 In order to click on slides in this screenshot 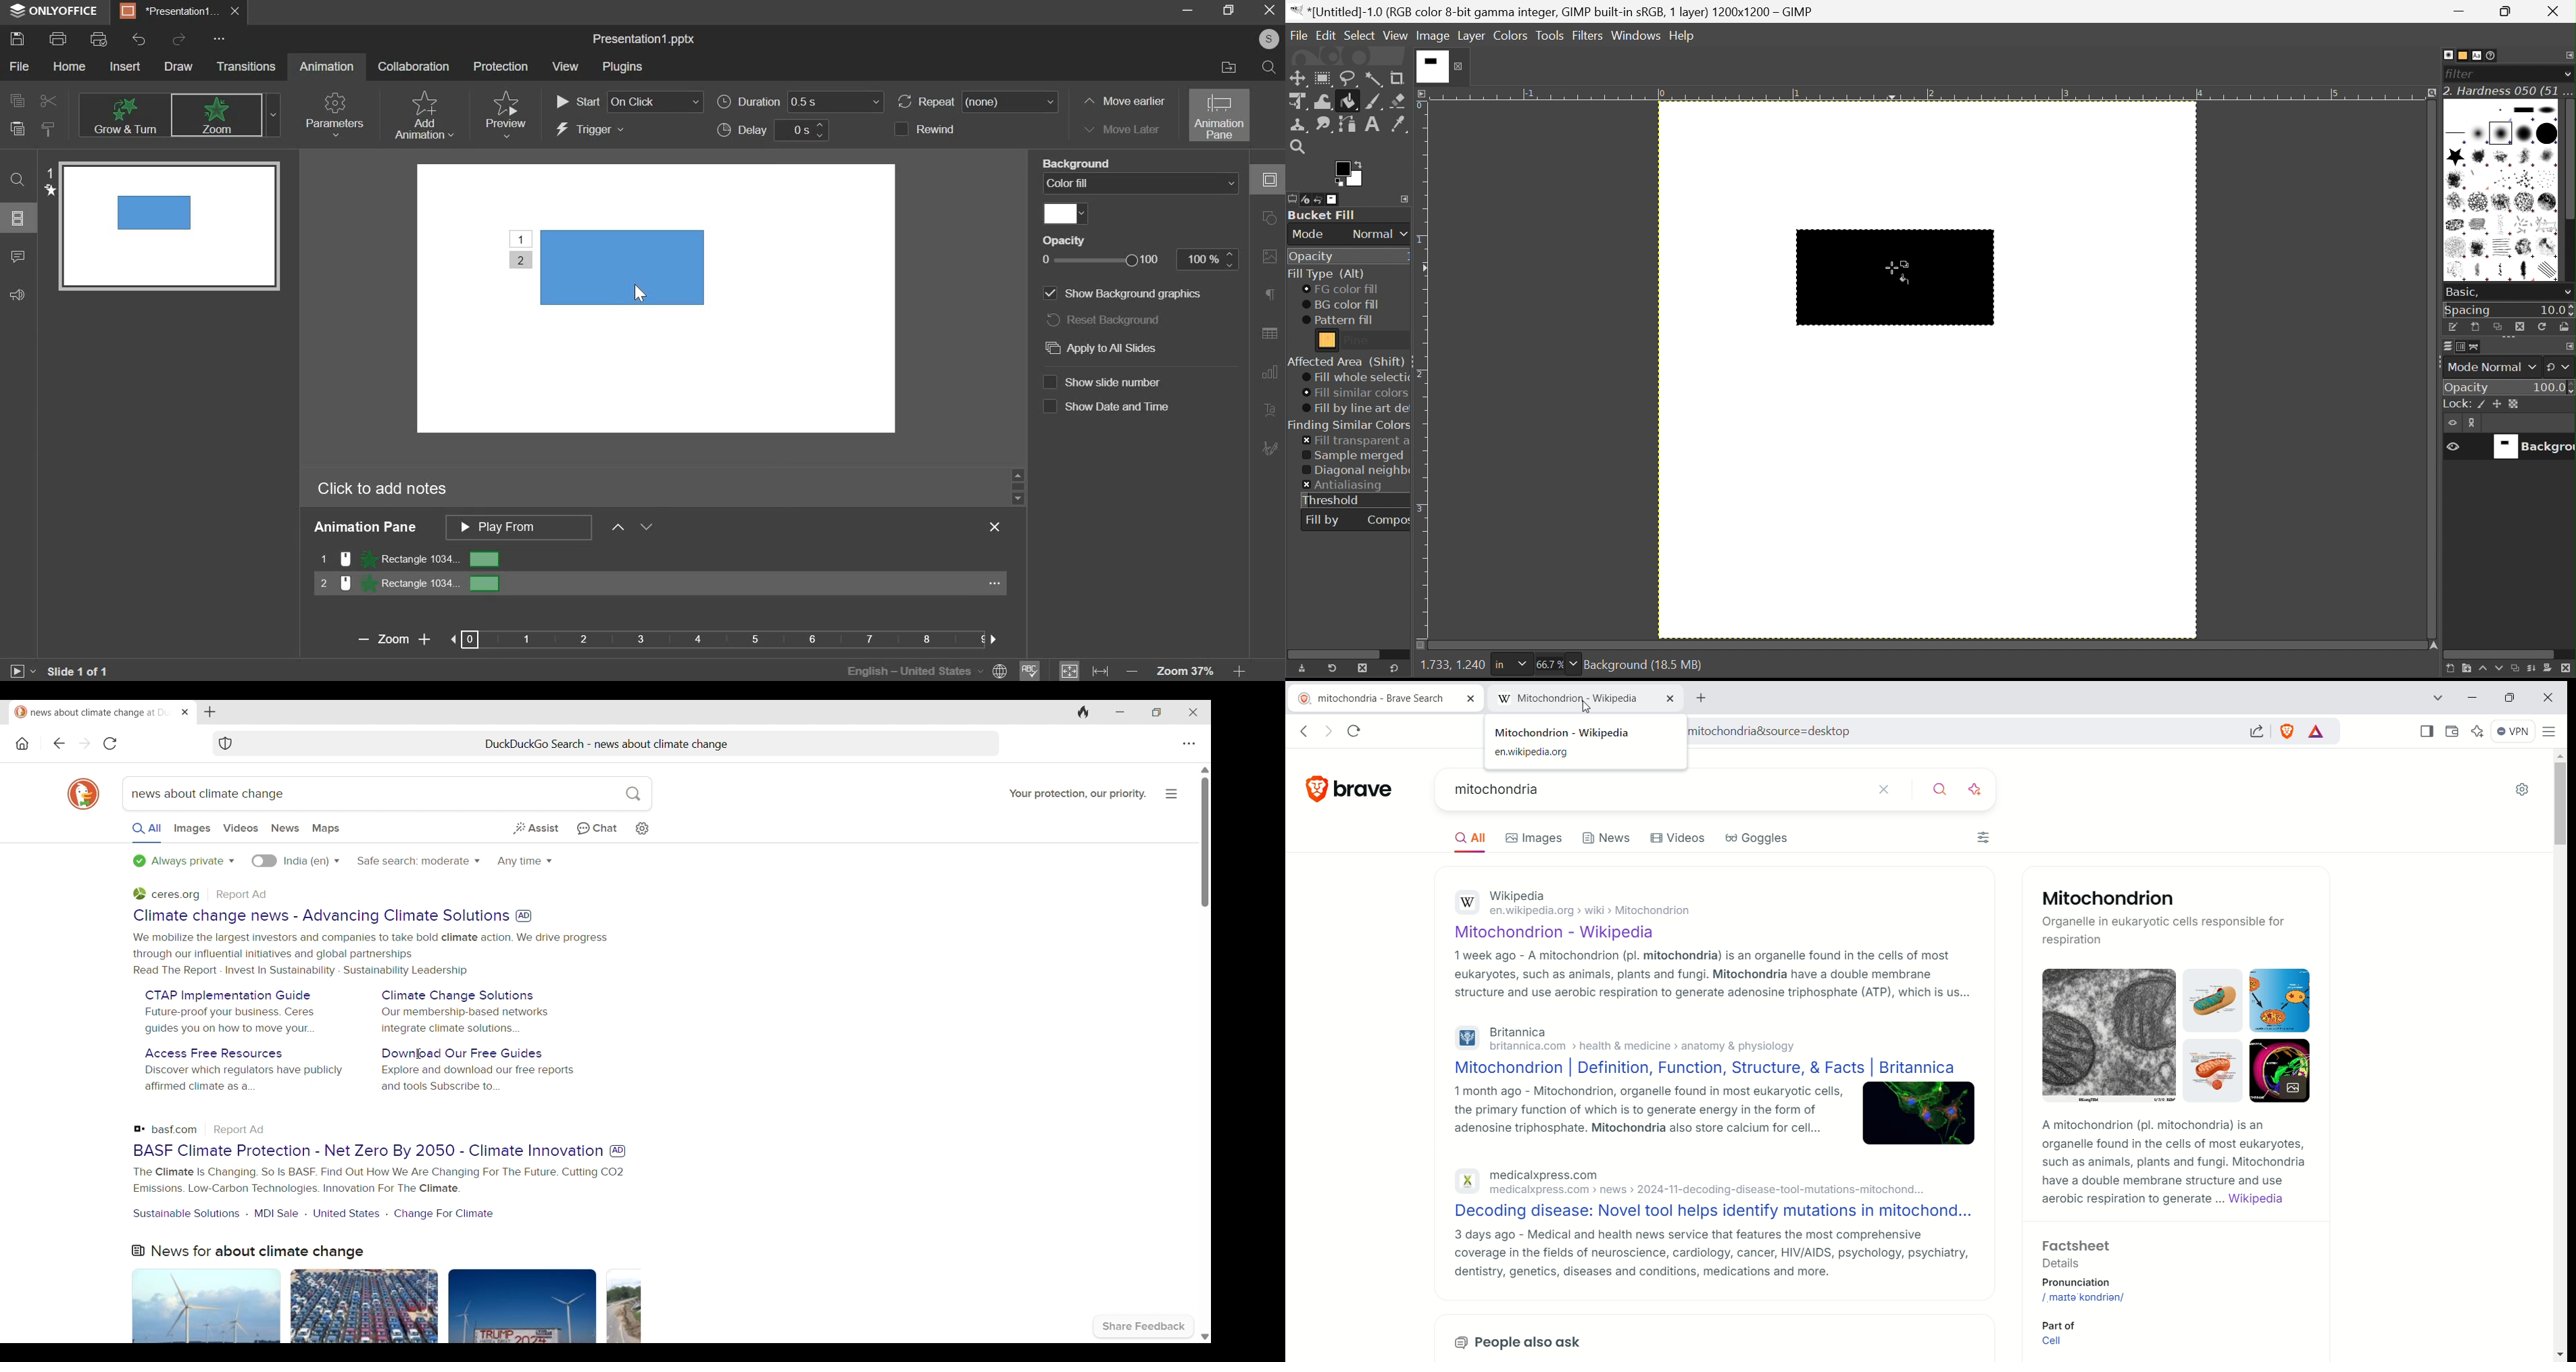, I will do `click(20, 218)`.